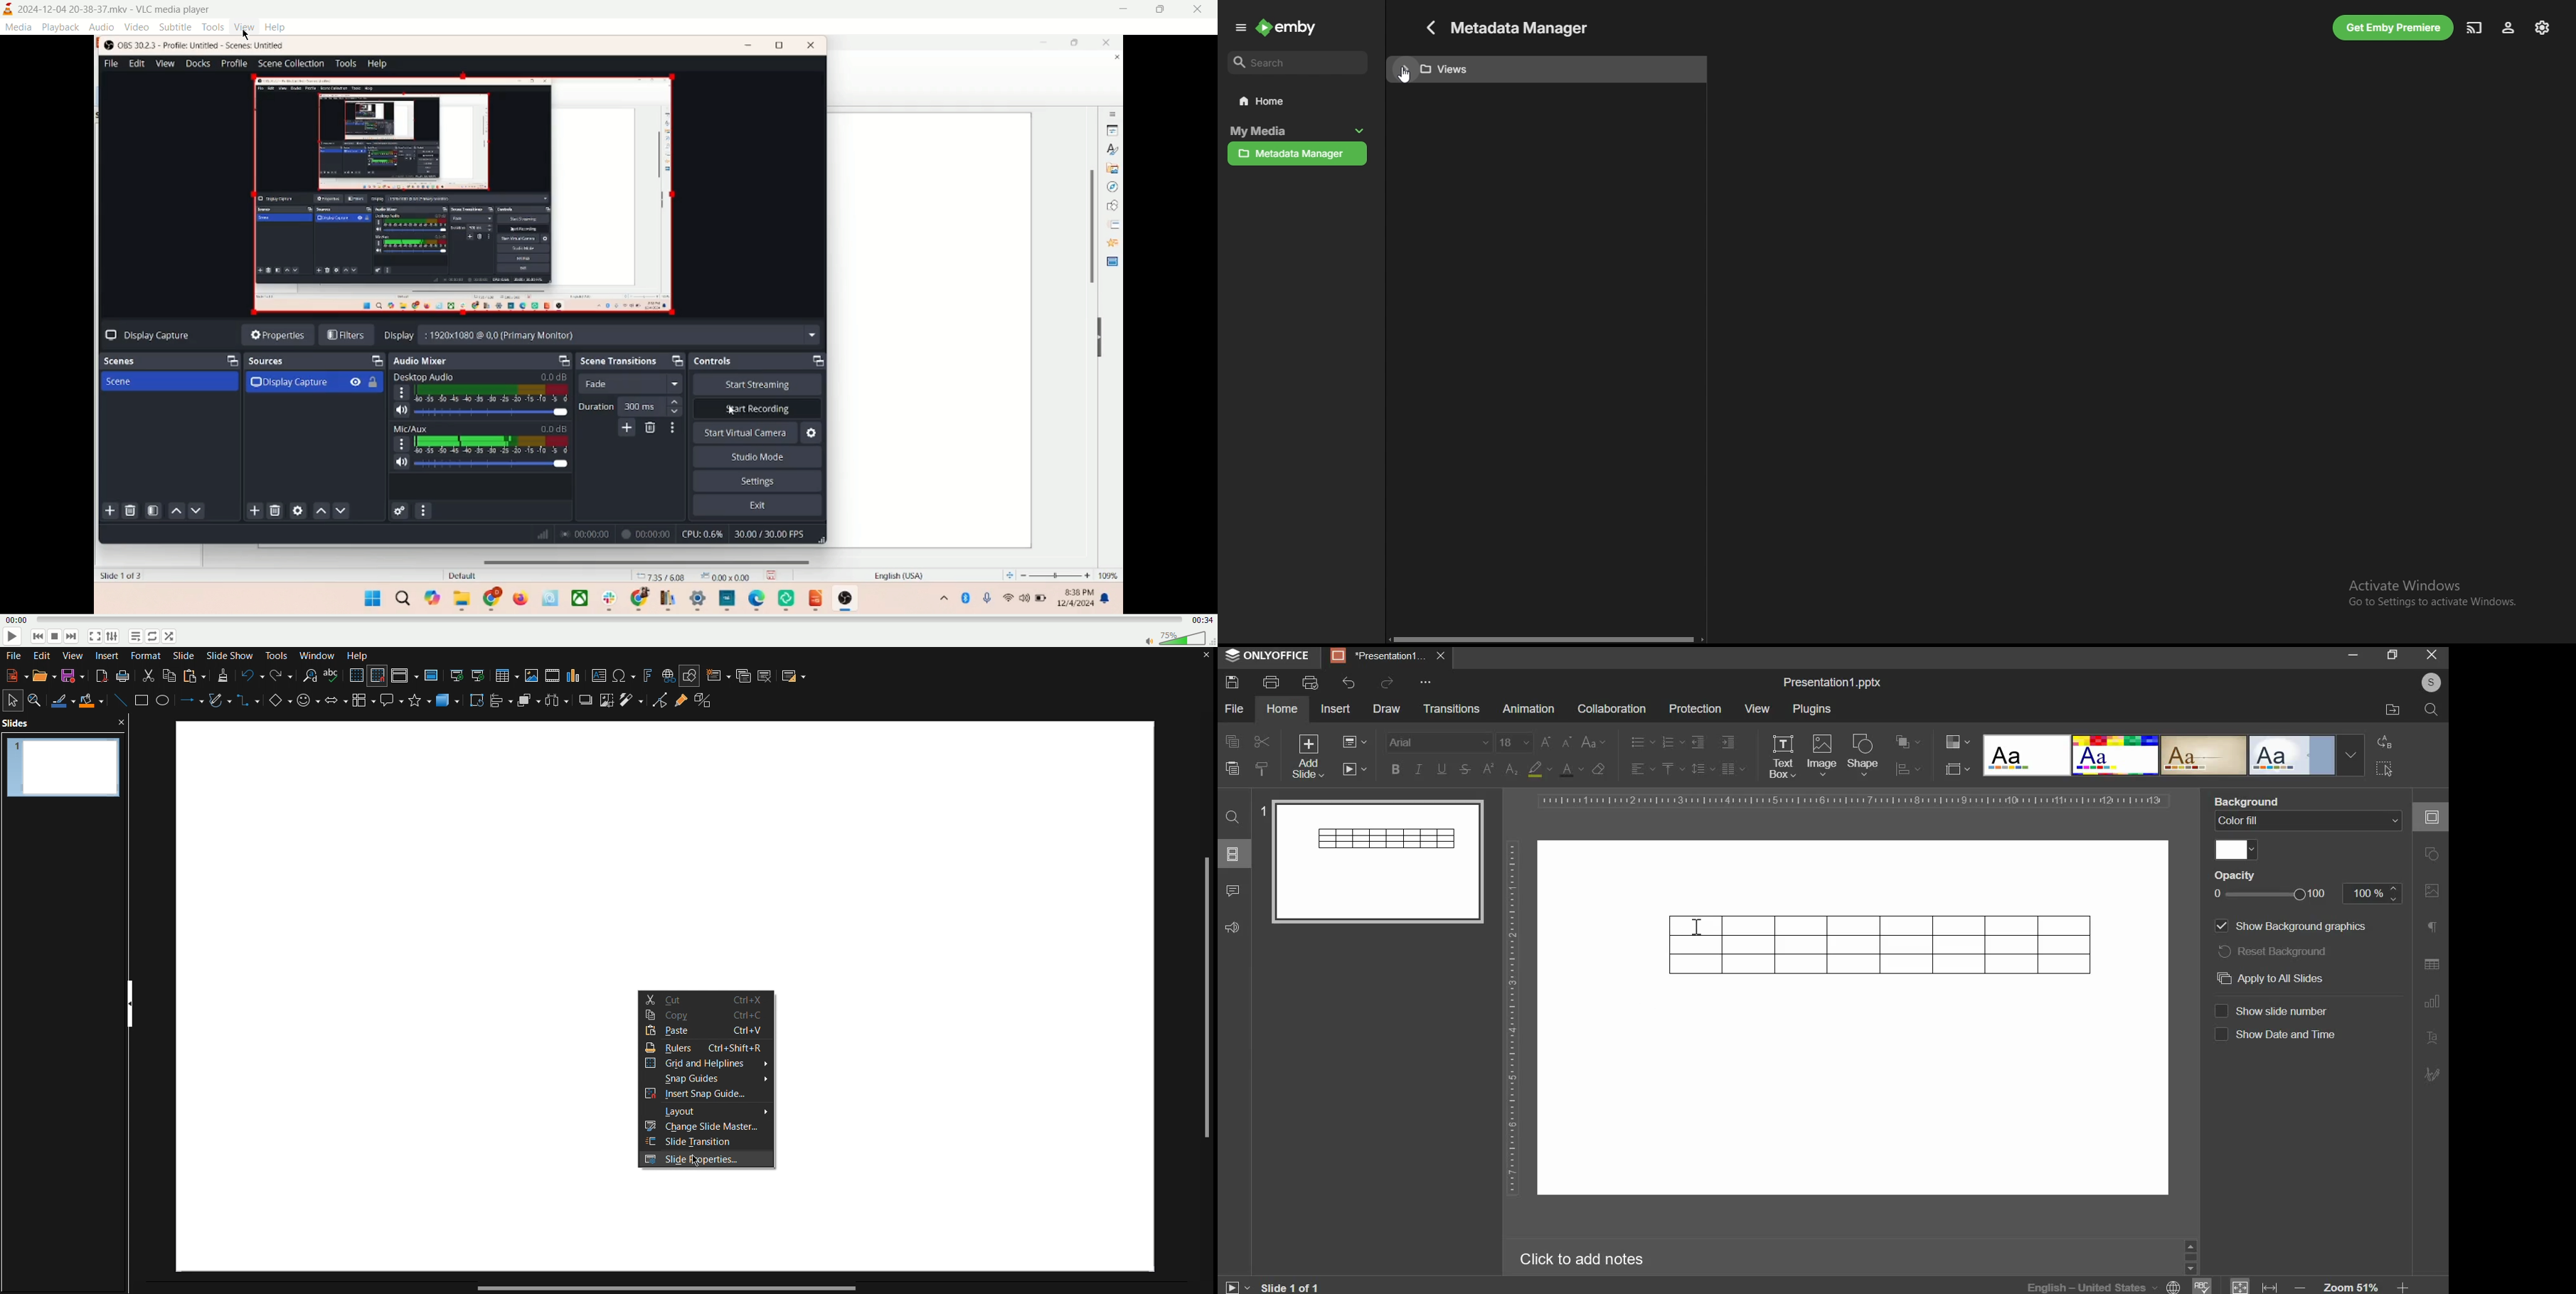  What do you see at coordinates (575, 675) in the screenshot?
I see `Insert graph` at bounding box center [575, 675].